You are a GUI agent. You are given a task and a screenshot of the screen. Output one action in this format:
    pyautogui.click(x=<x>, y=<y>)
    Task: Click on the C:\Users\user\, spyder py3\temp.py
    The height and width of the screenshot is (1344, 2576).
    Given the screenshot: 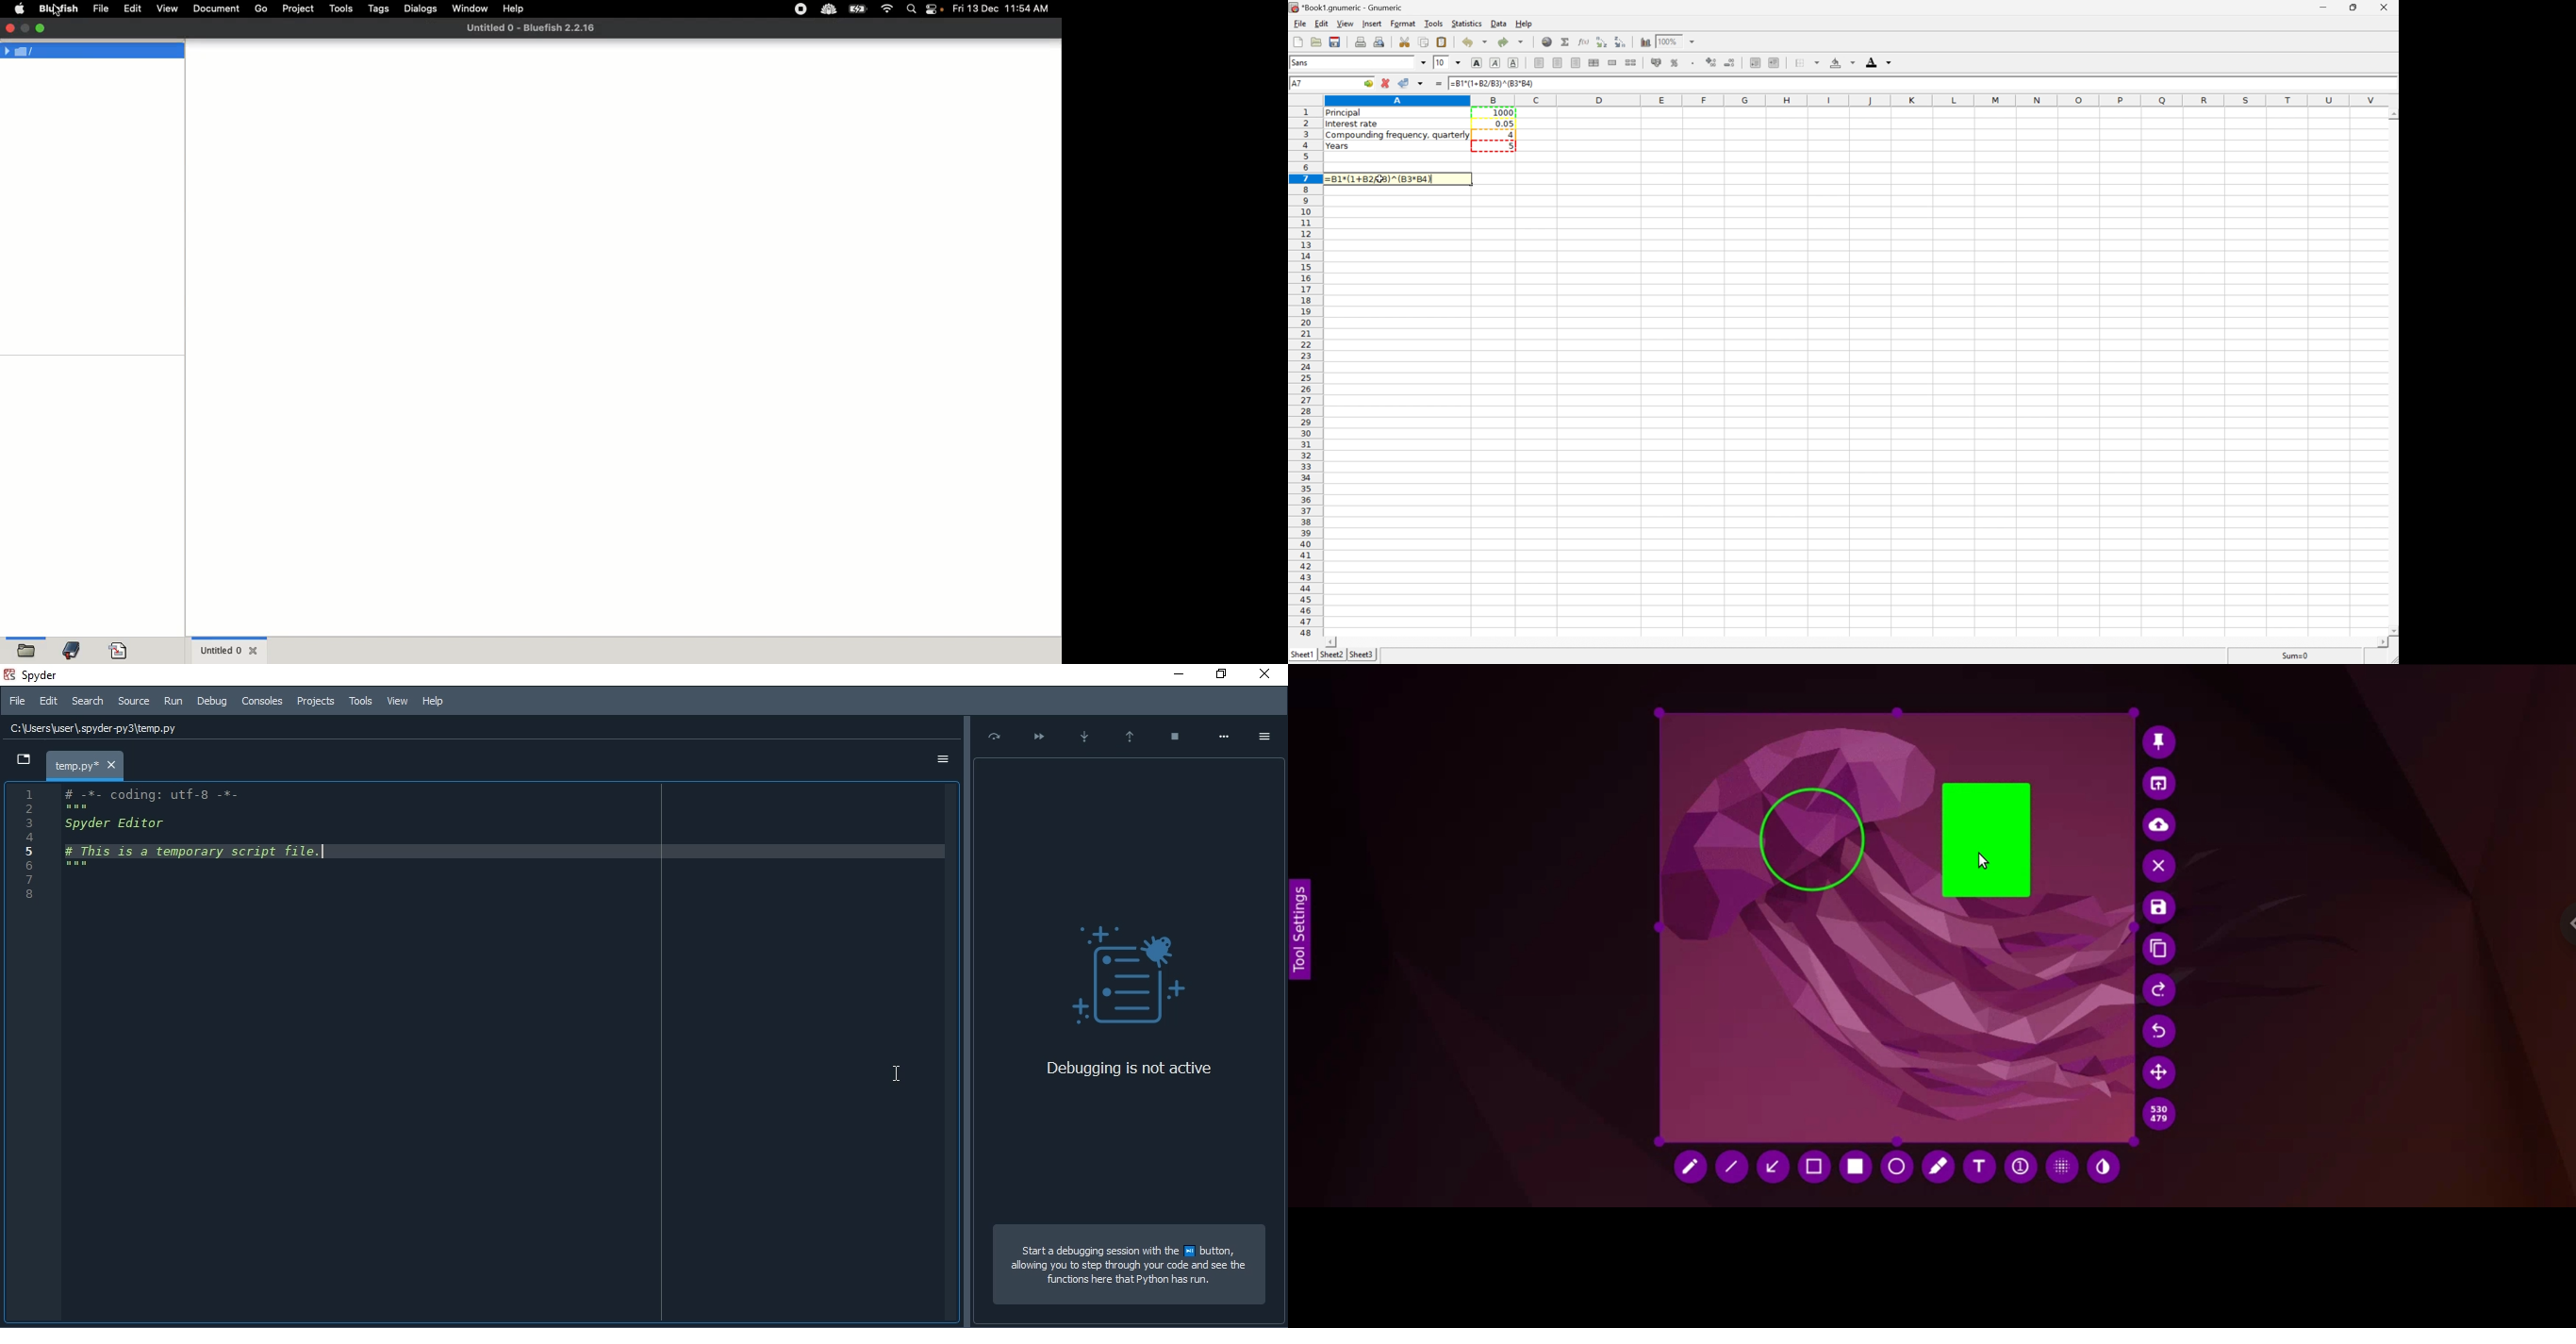 What is the action you would take?
    pyautogui.click(x=99, y=729)
    